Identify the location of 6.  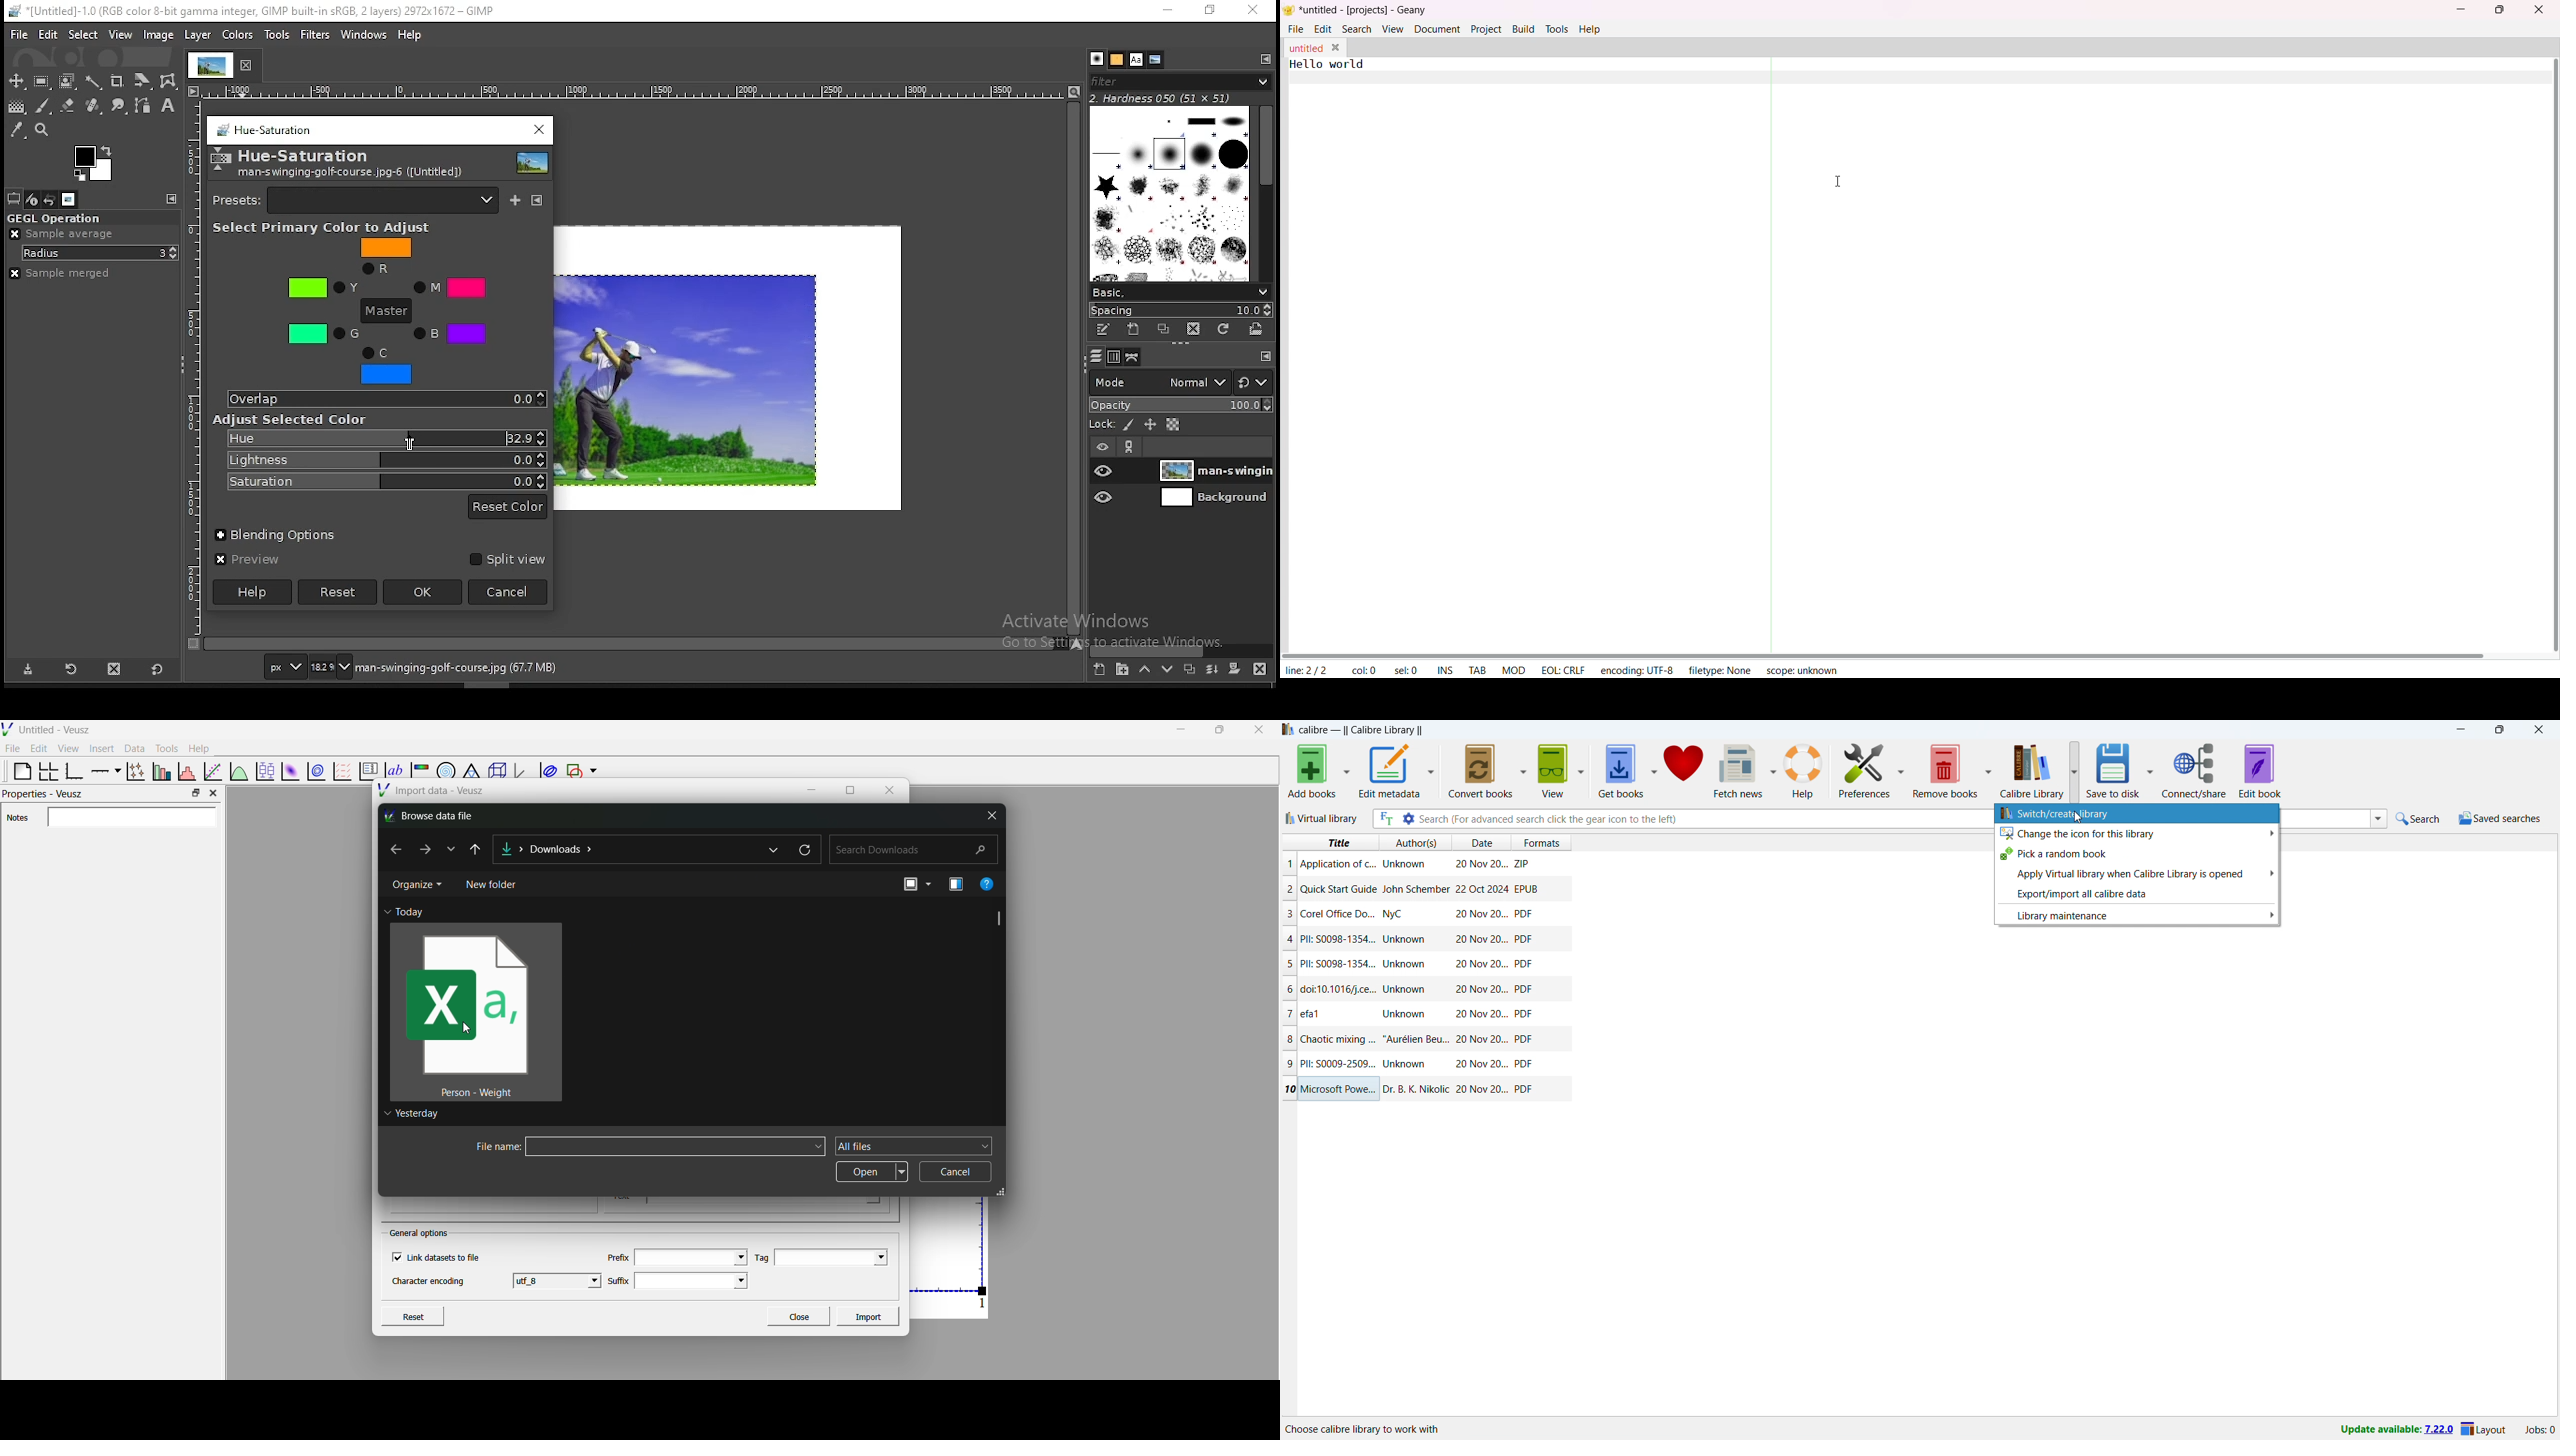
(1291, 989).